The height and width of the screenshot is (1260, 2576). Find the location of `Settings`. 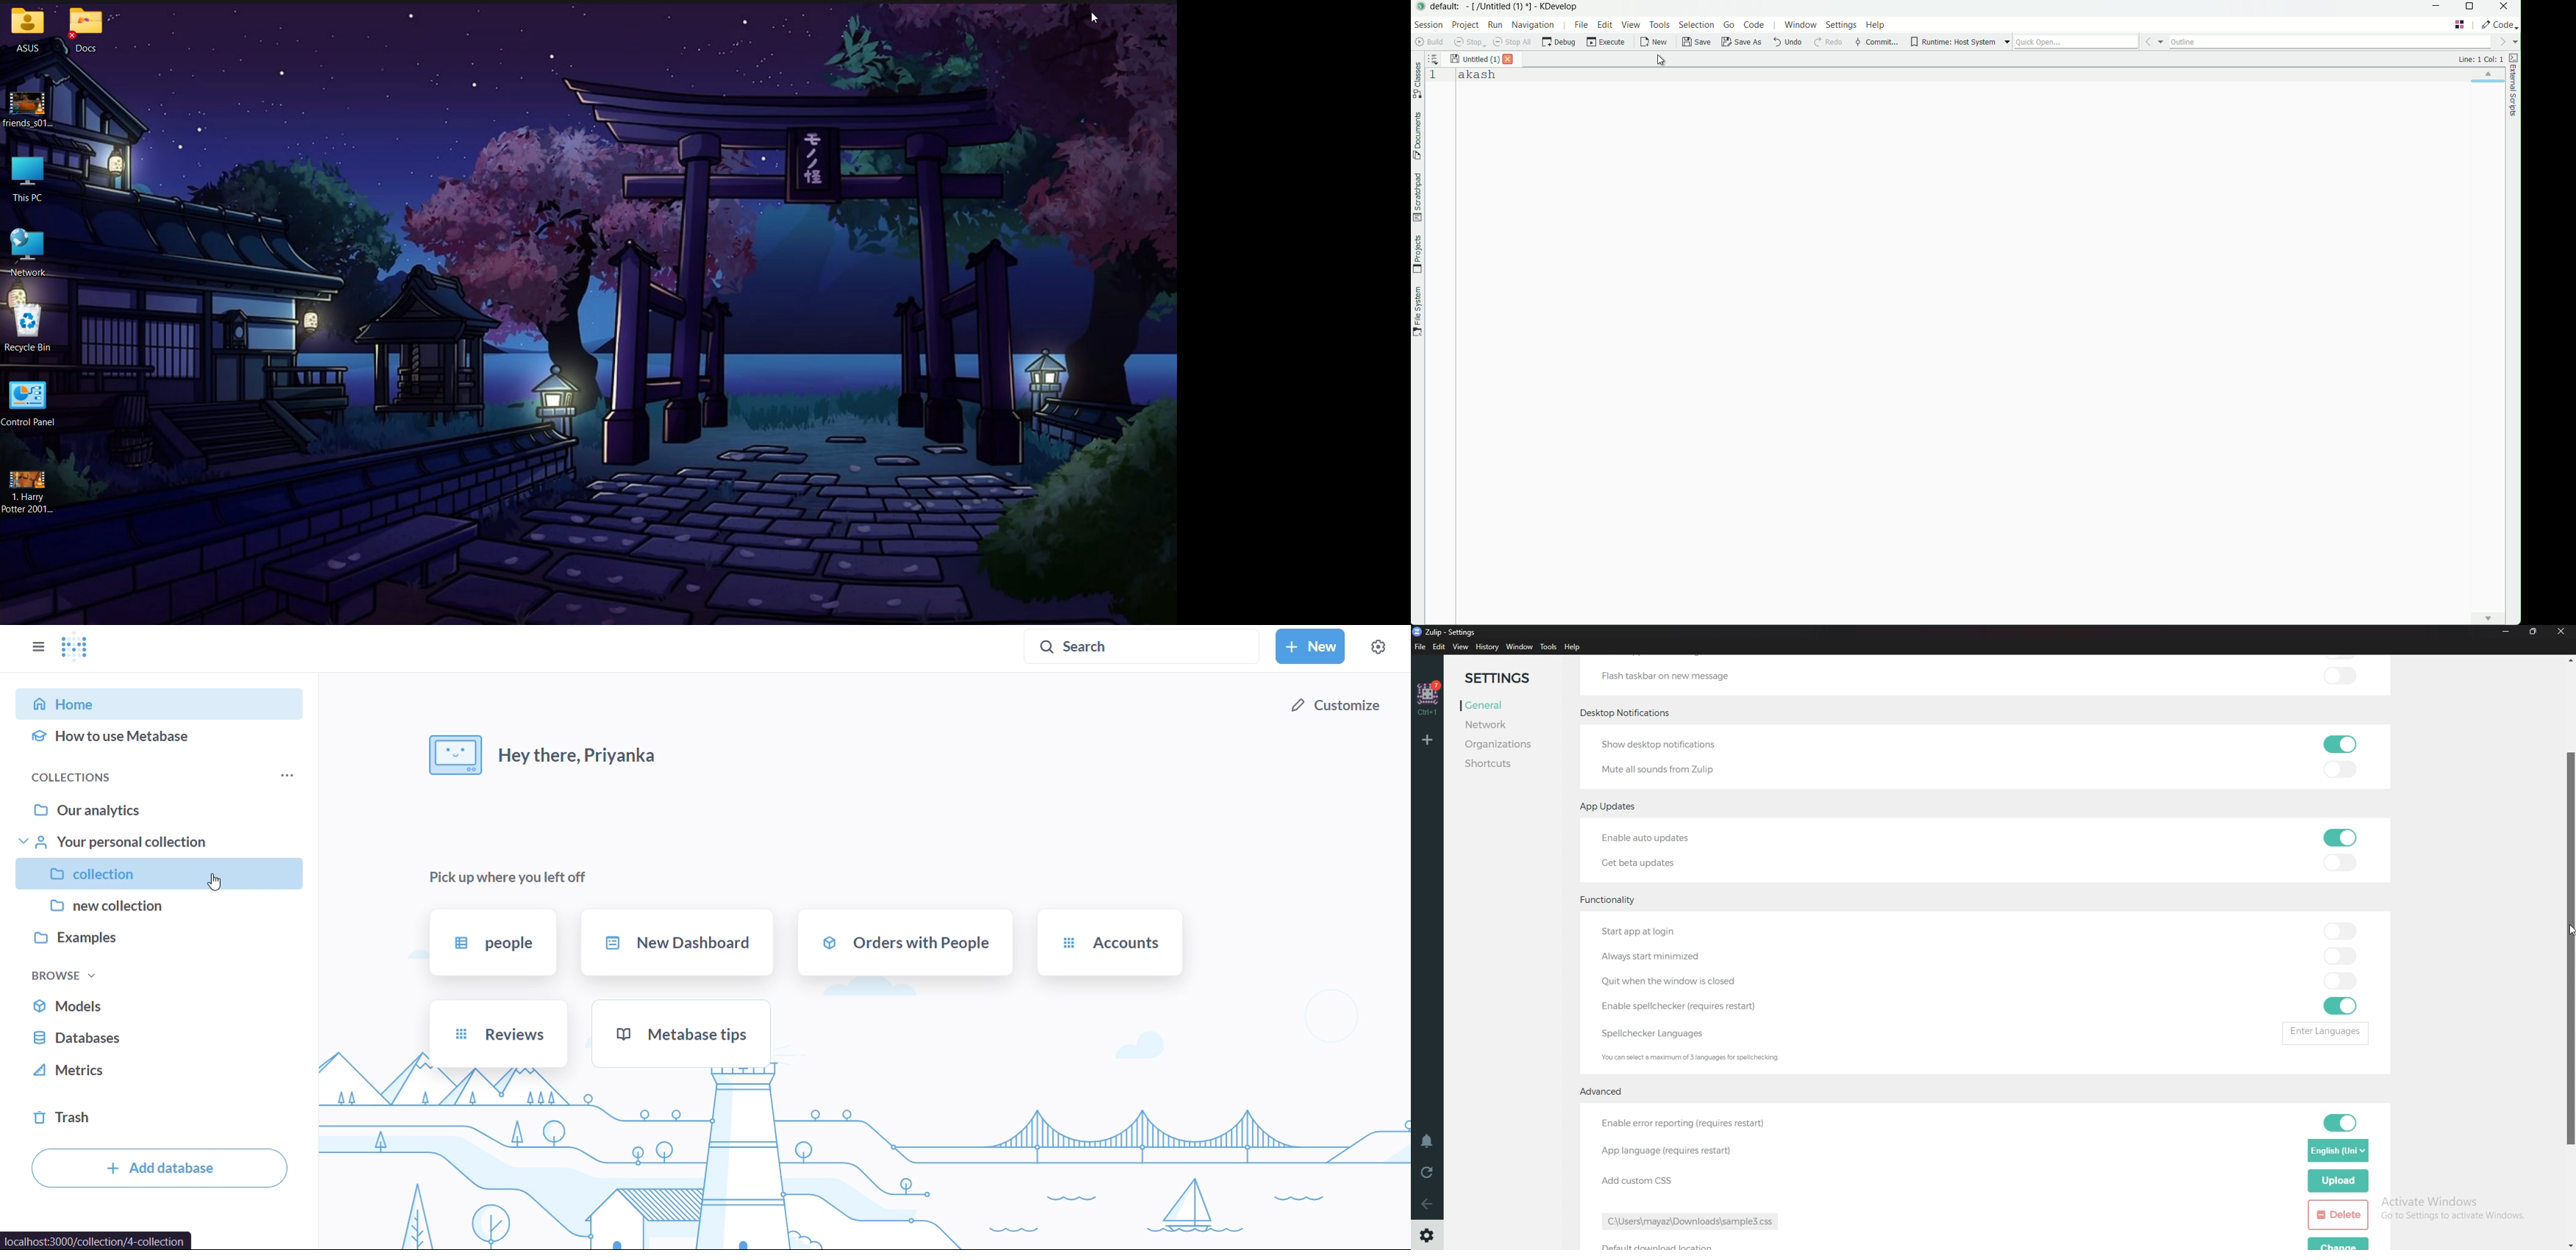

Settings is located at coordinates (1507, 678).